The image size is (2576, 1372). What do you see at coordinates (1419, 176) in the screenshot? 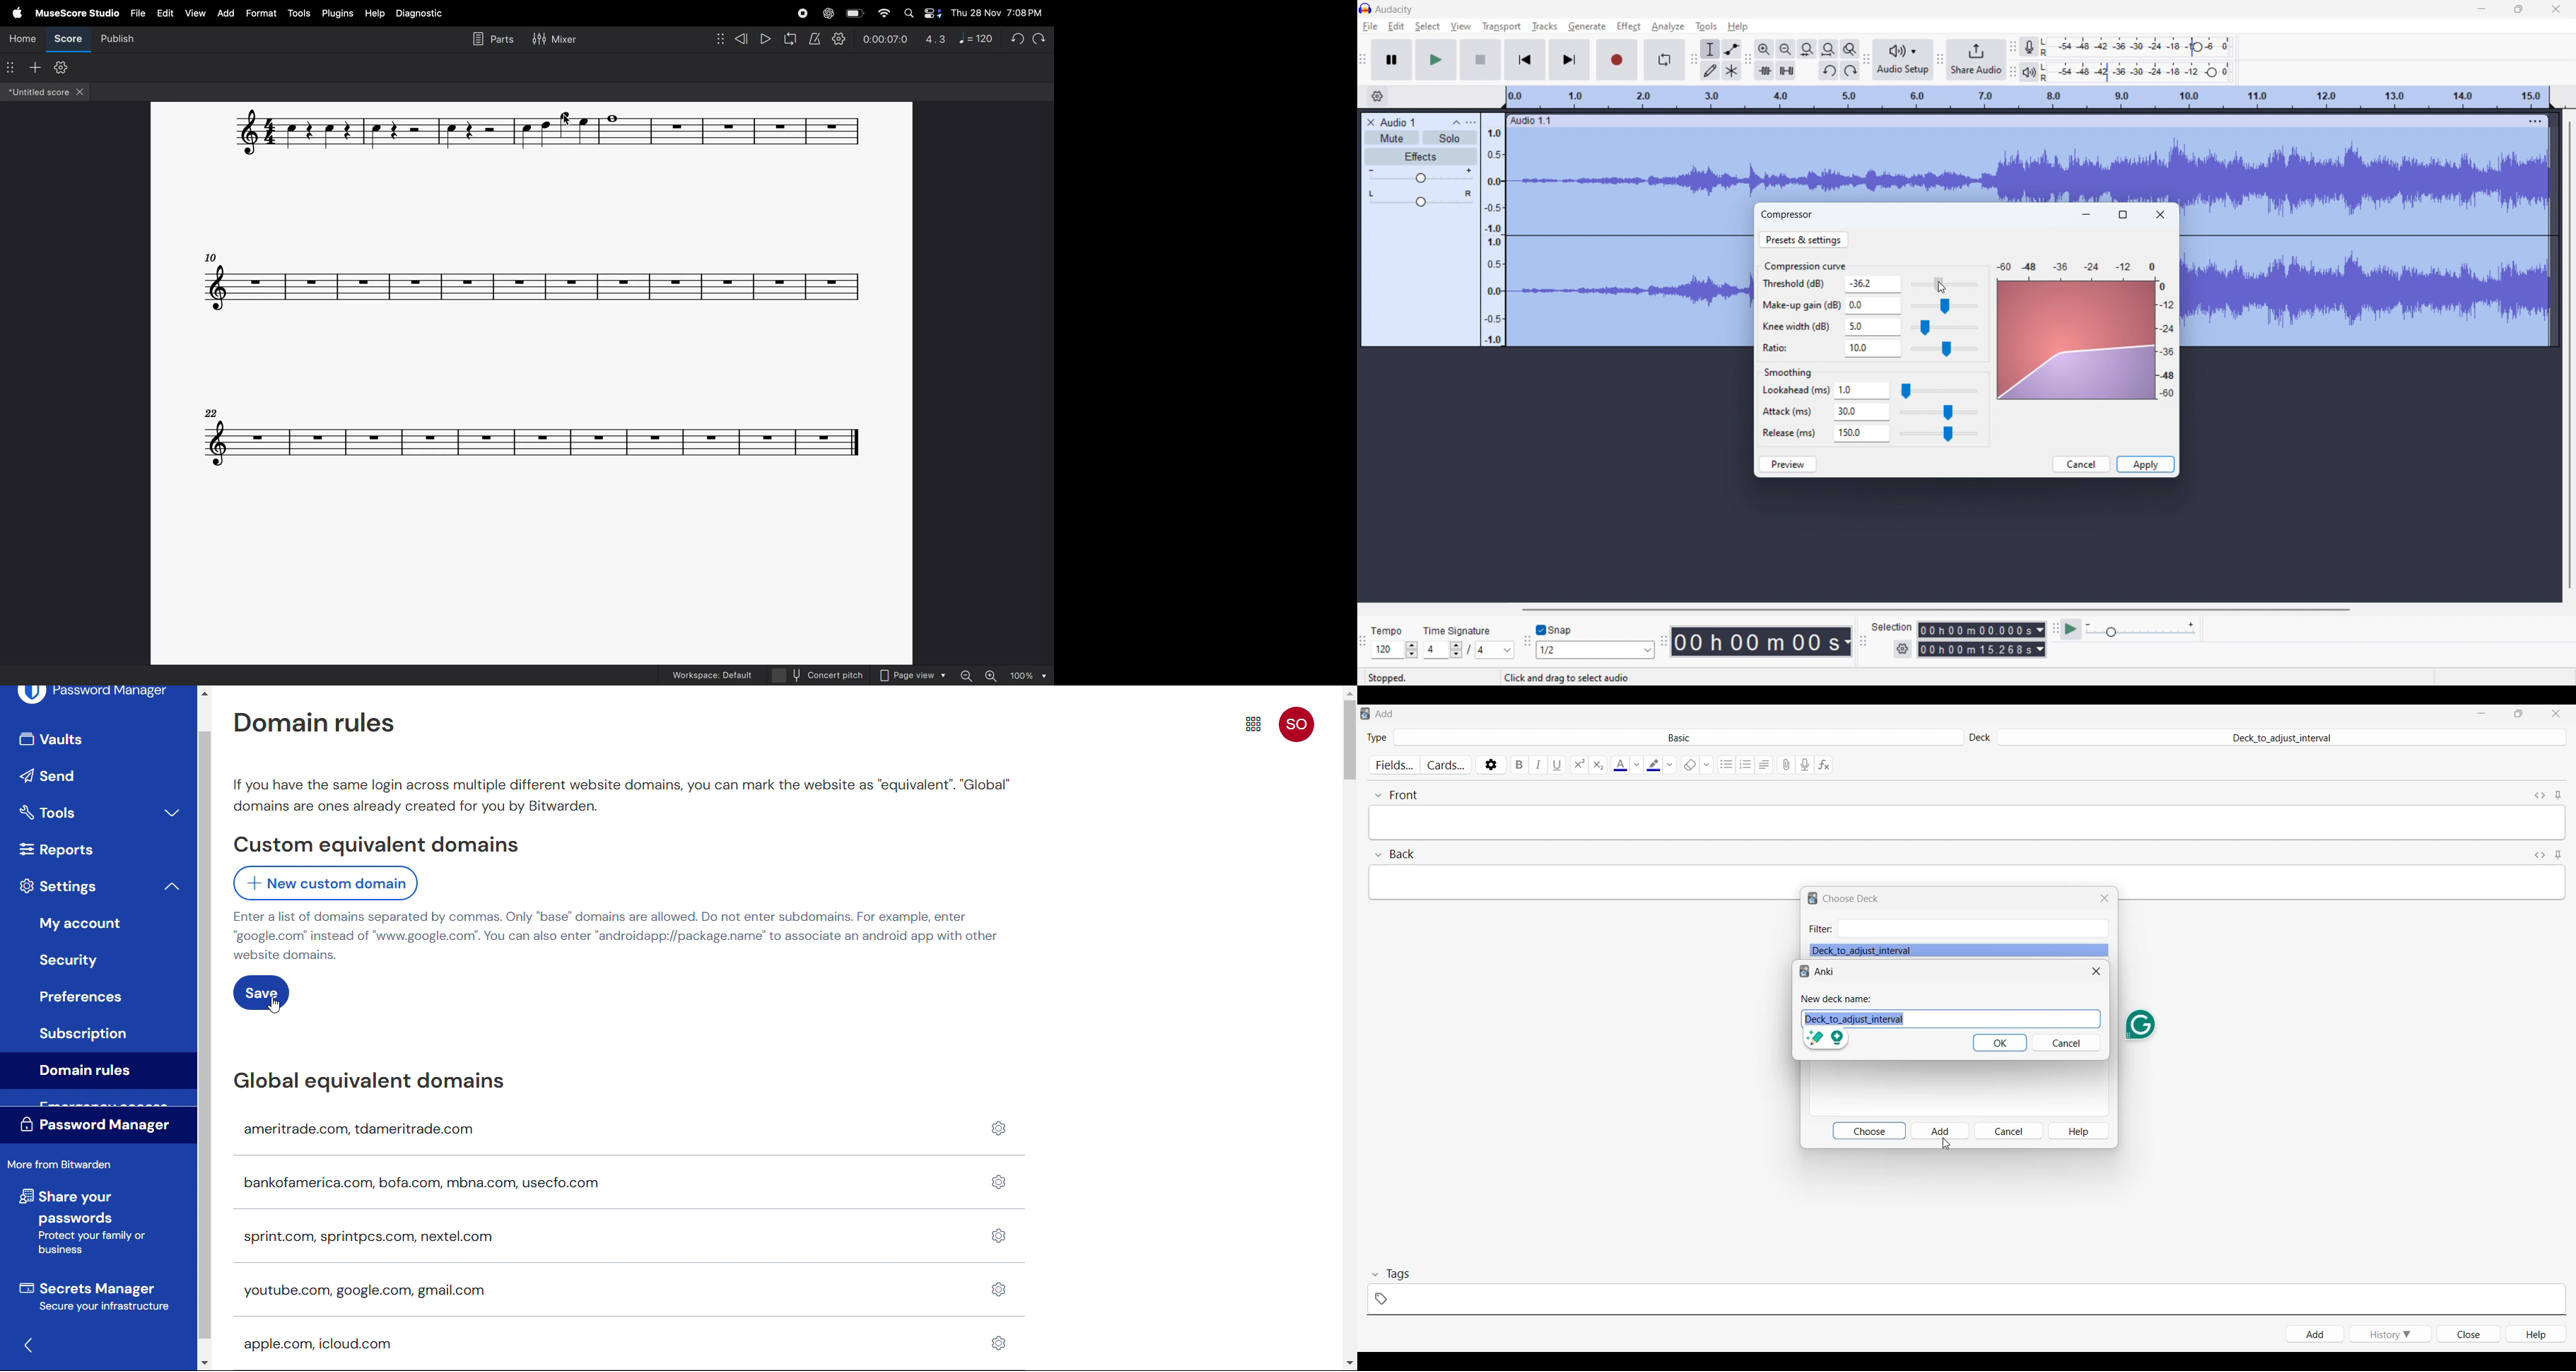
I see `volume` at bounding box center [1419, 176].